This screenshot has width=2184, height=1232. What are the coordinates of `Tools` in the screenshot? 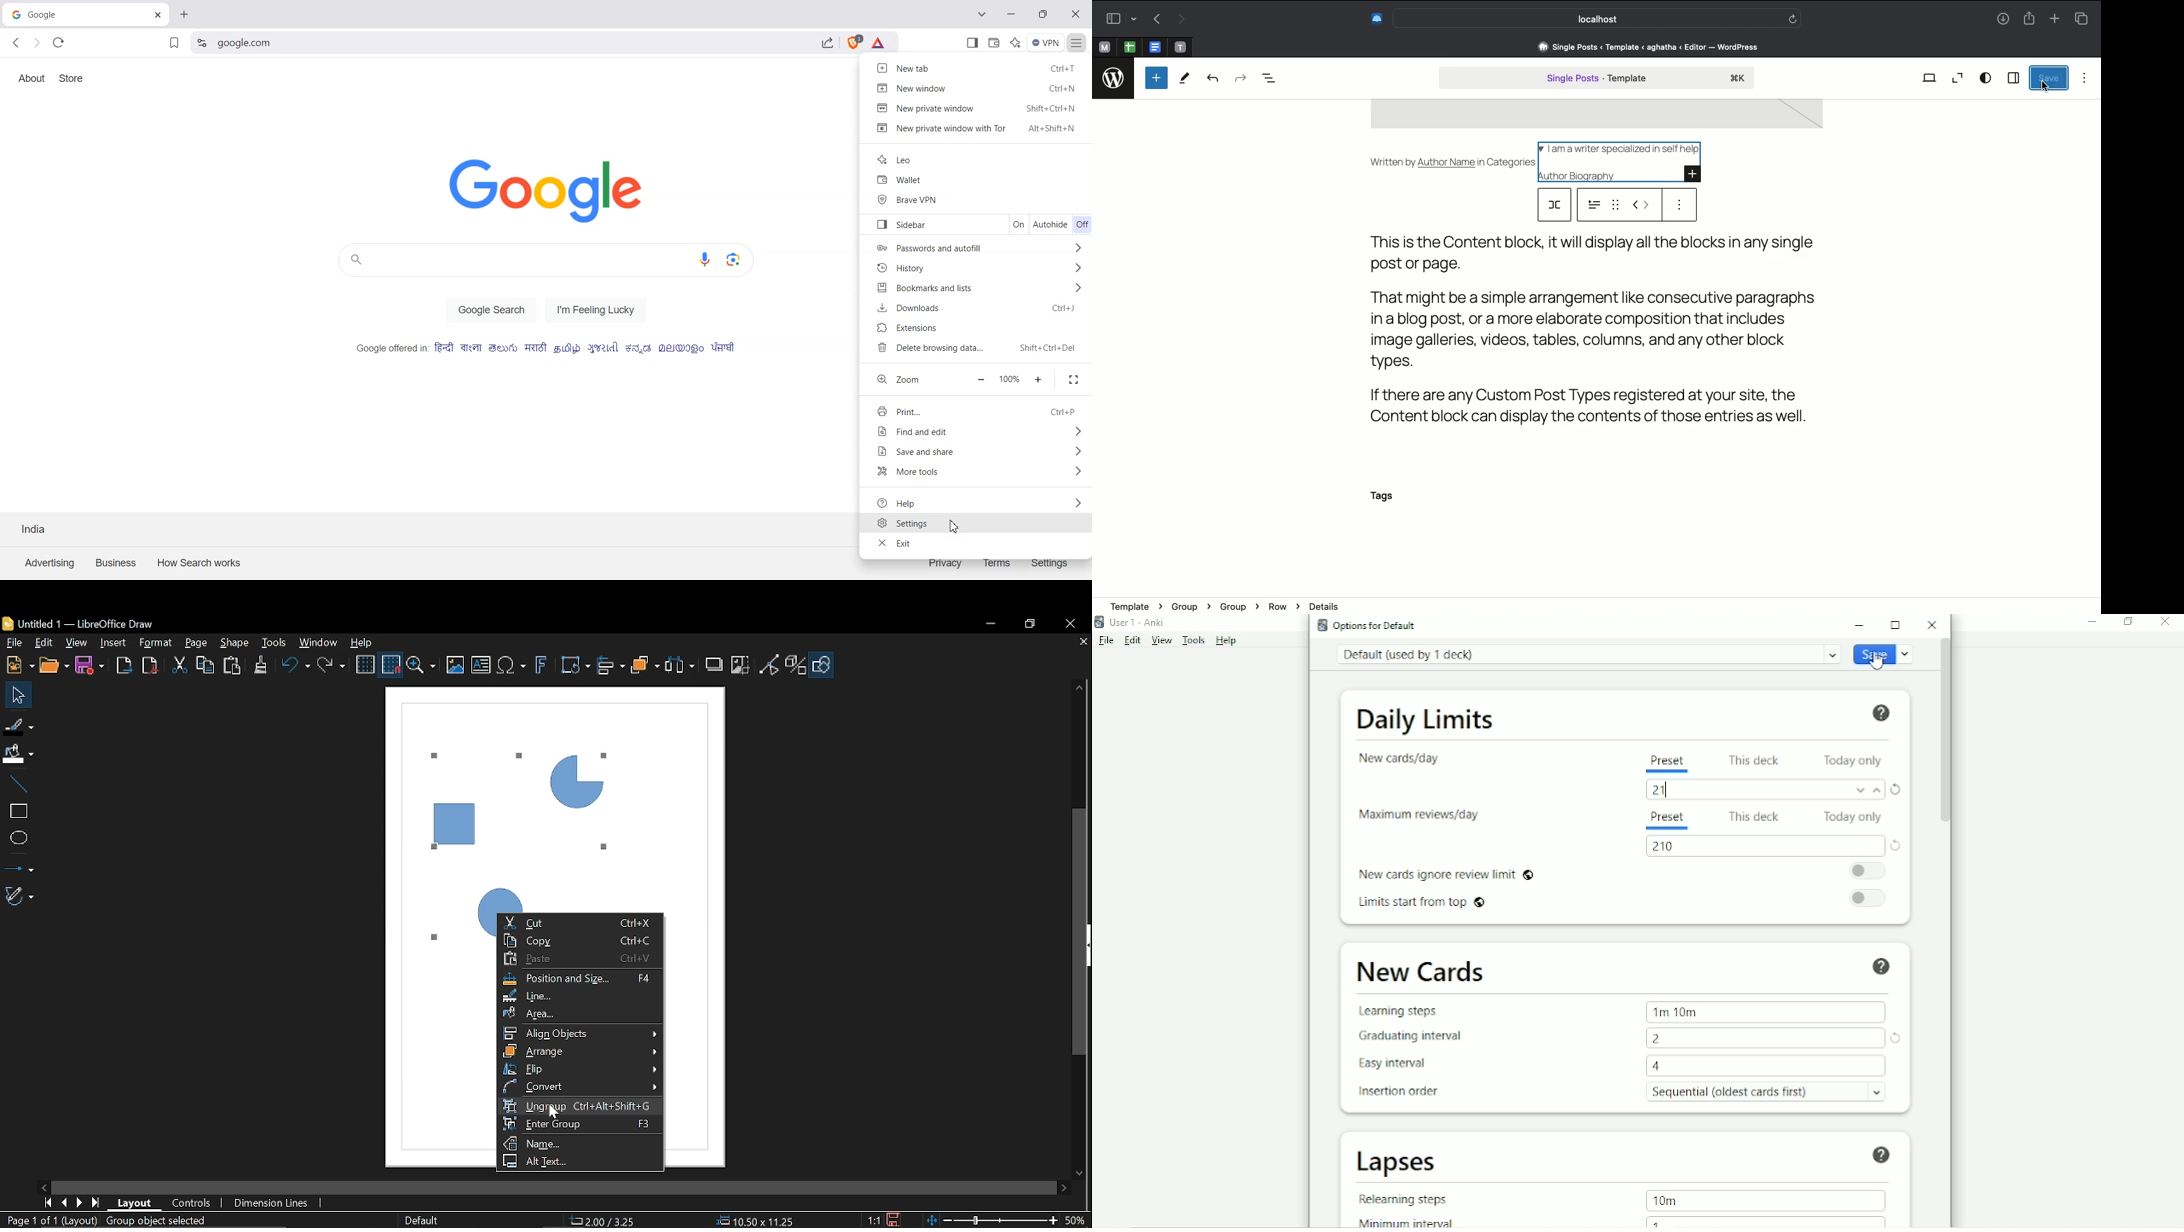 It's located at (272, 643).